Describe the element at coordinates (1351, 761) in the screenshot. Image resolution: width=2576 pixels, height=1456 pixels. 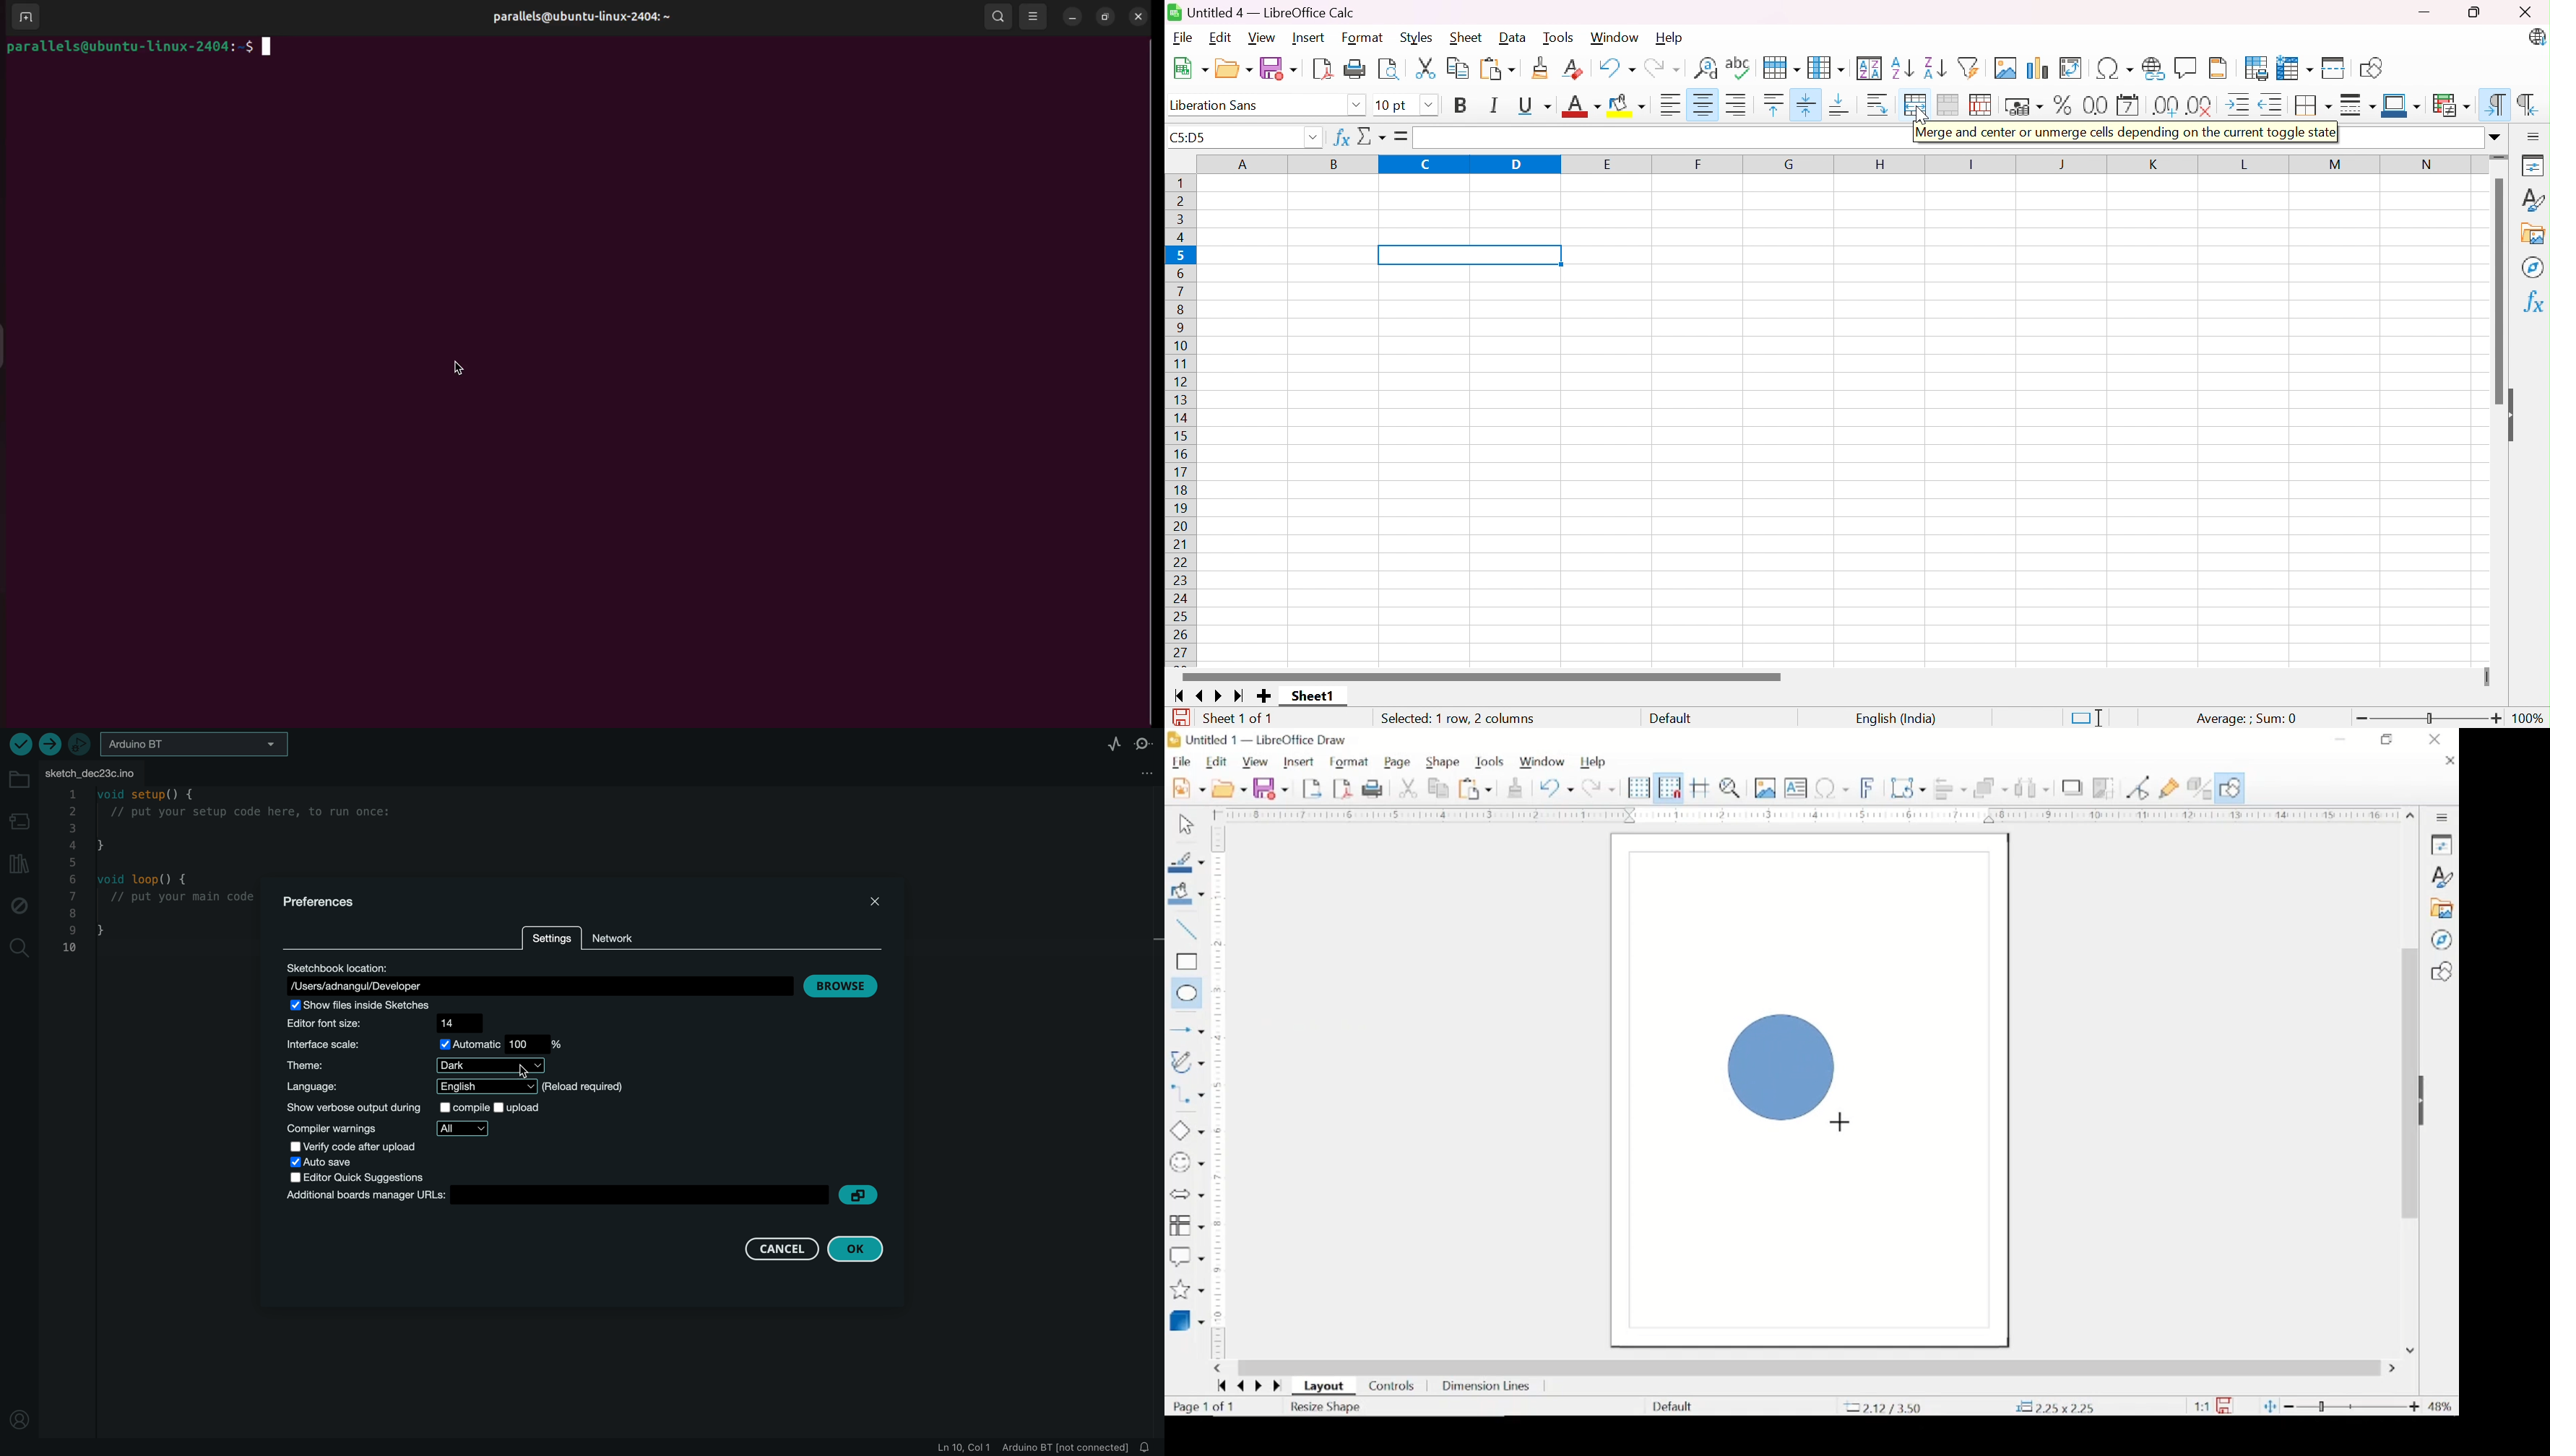
I see `format` at that location.